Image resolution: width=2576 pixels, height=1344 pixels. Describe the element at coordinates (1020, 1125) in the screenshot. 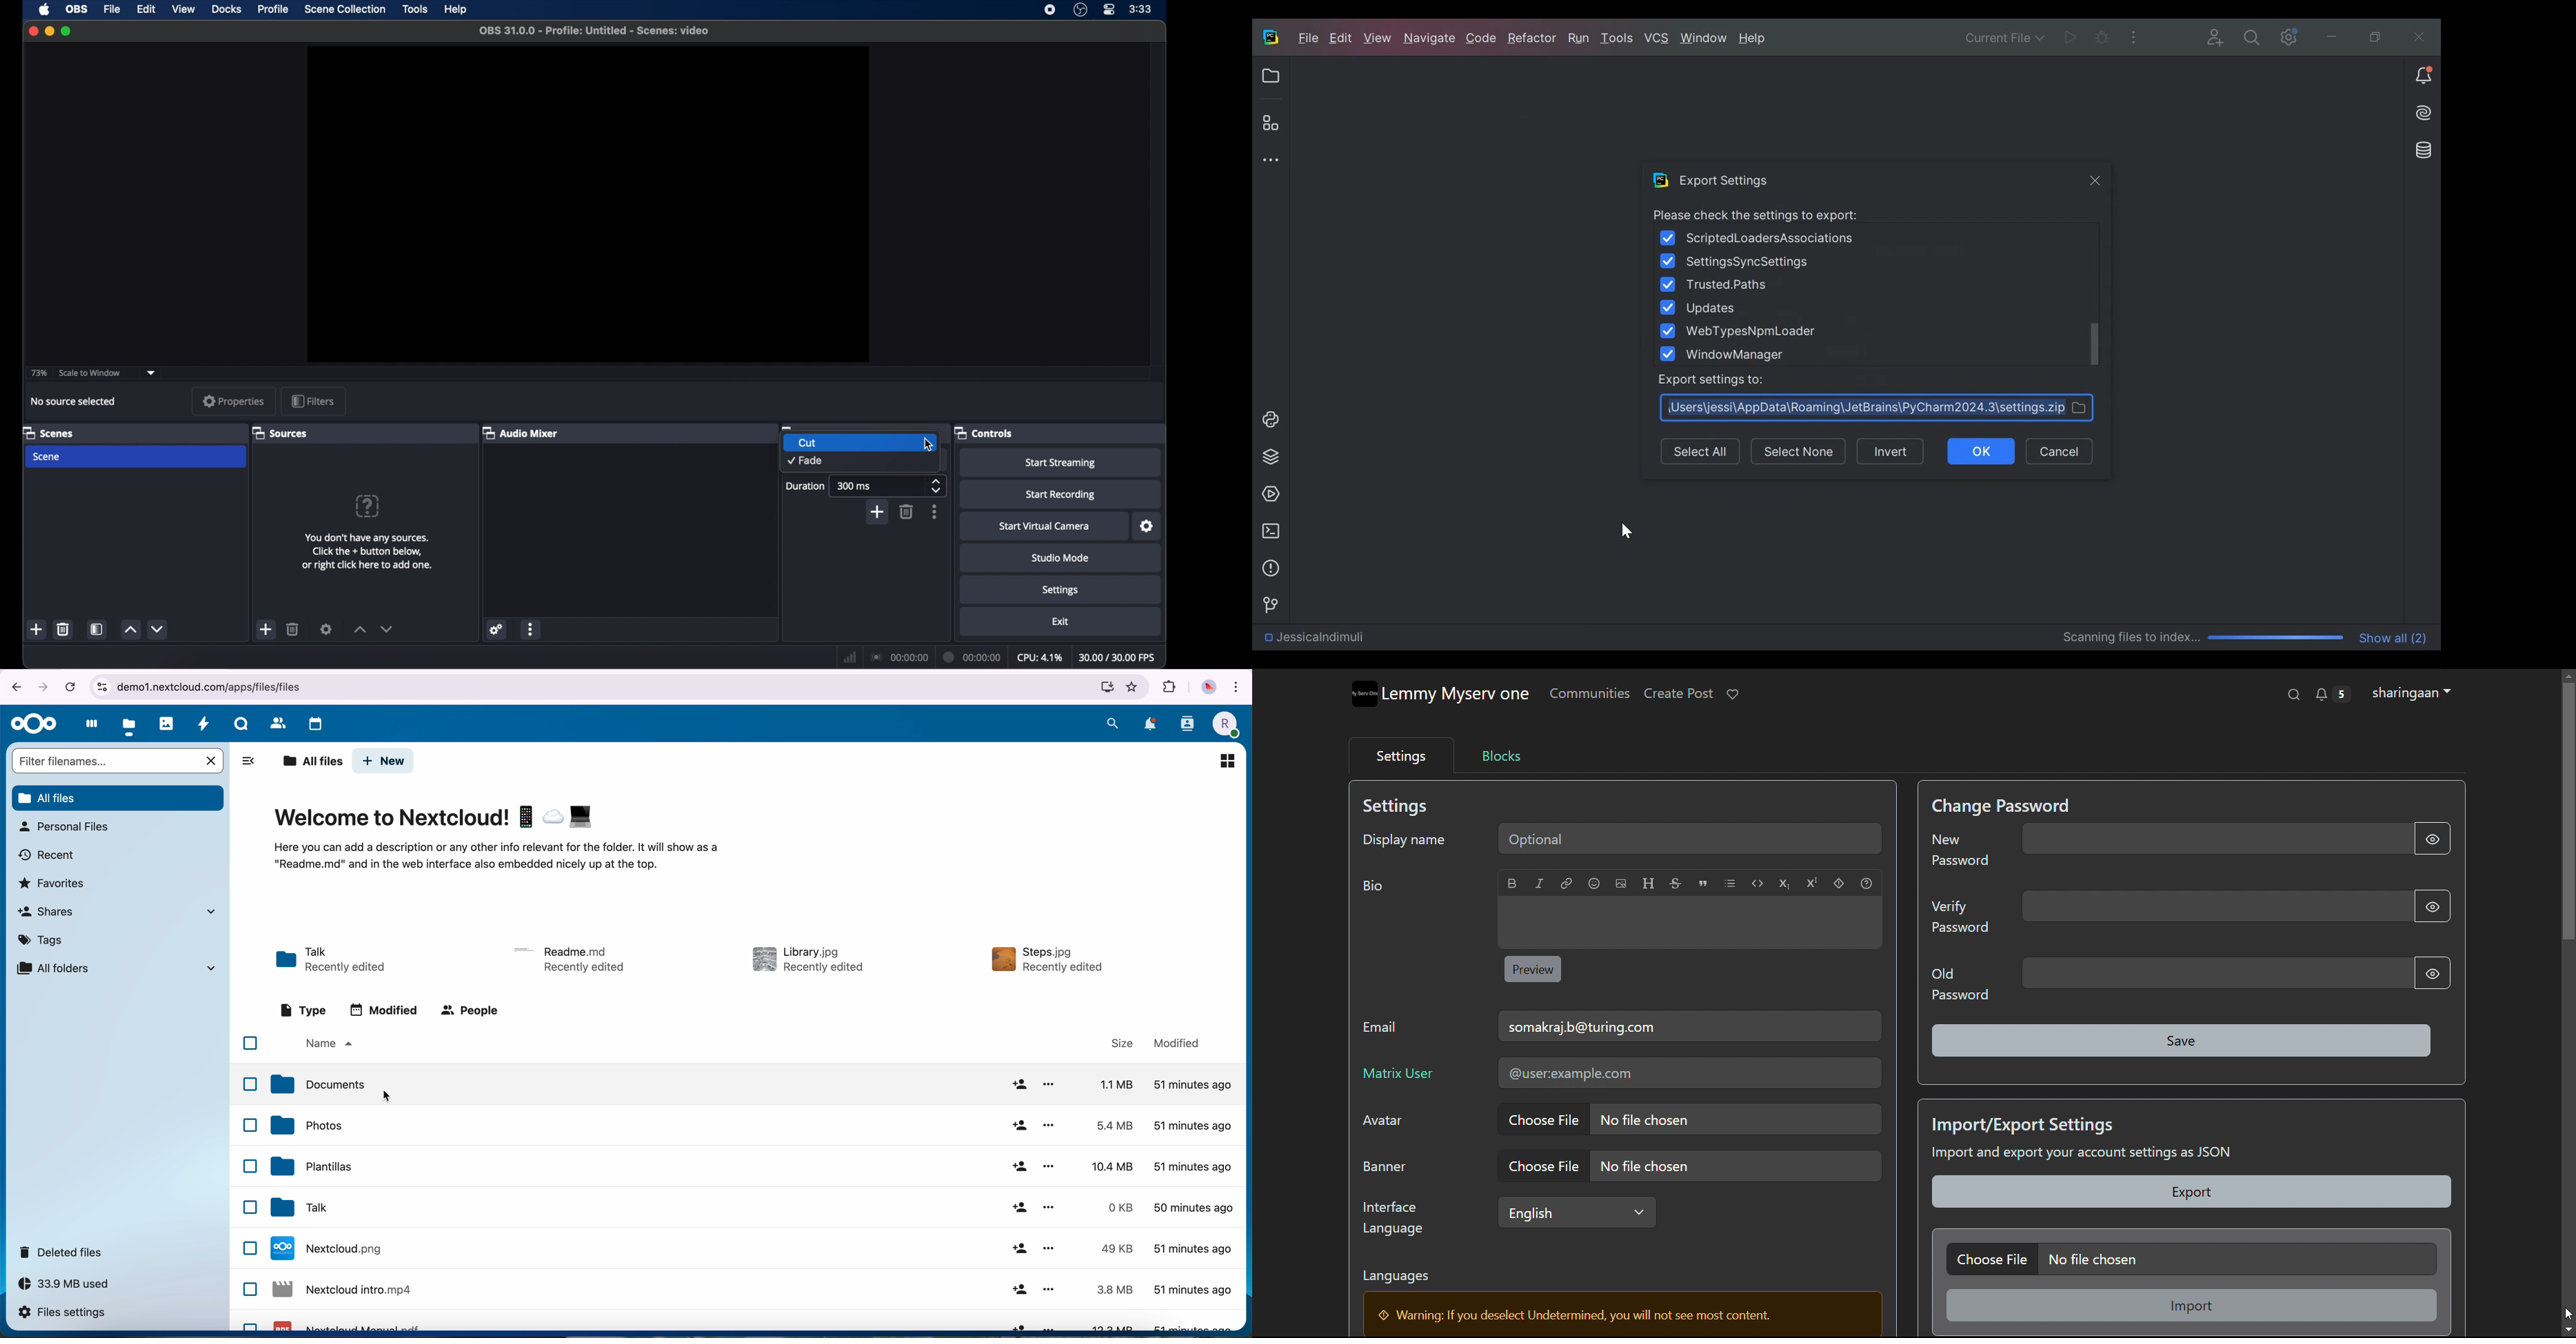

I see `add` at that location.